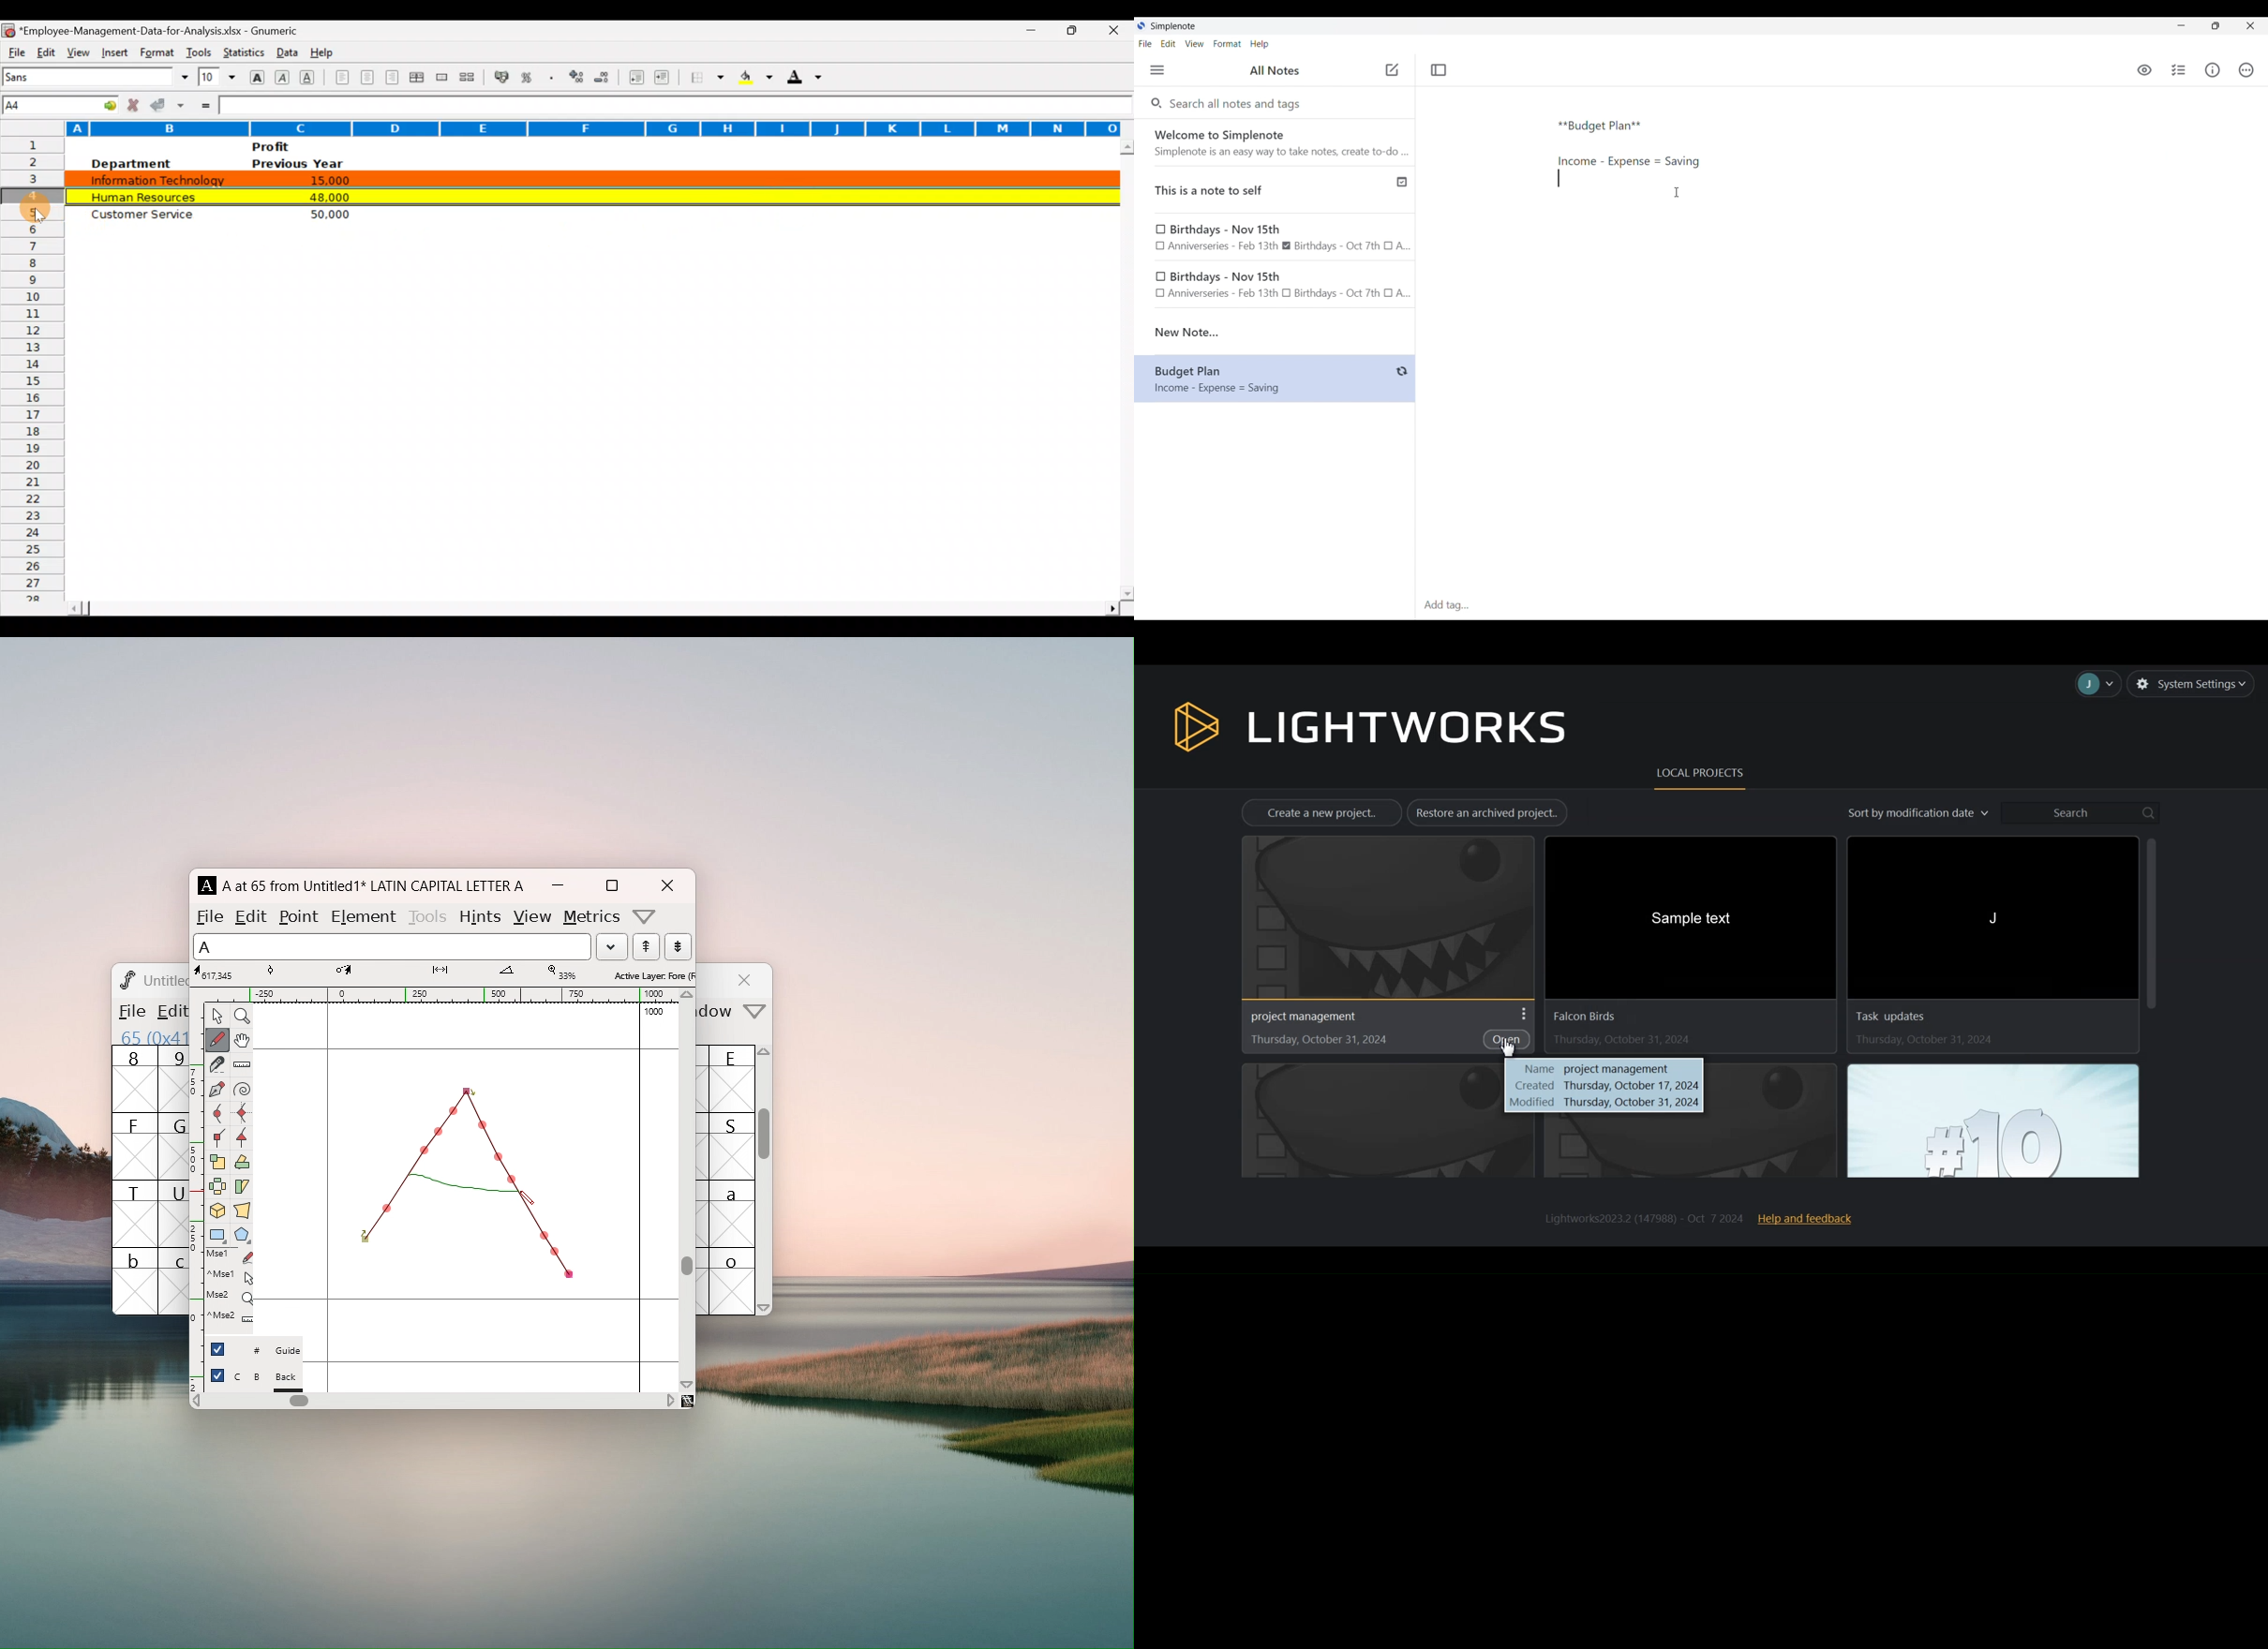 This screenshot has width=2268, height=1652. I want to click on Falcon birds, so click(1586, 1016).